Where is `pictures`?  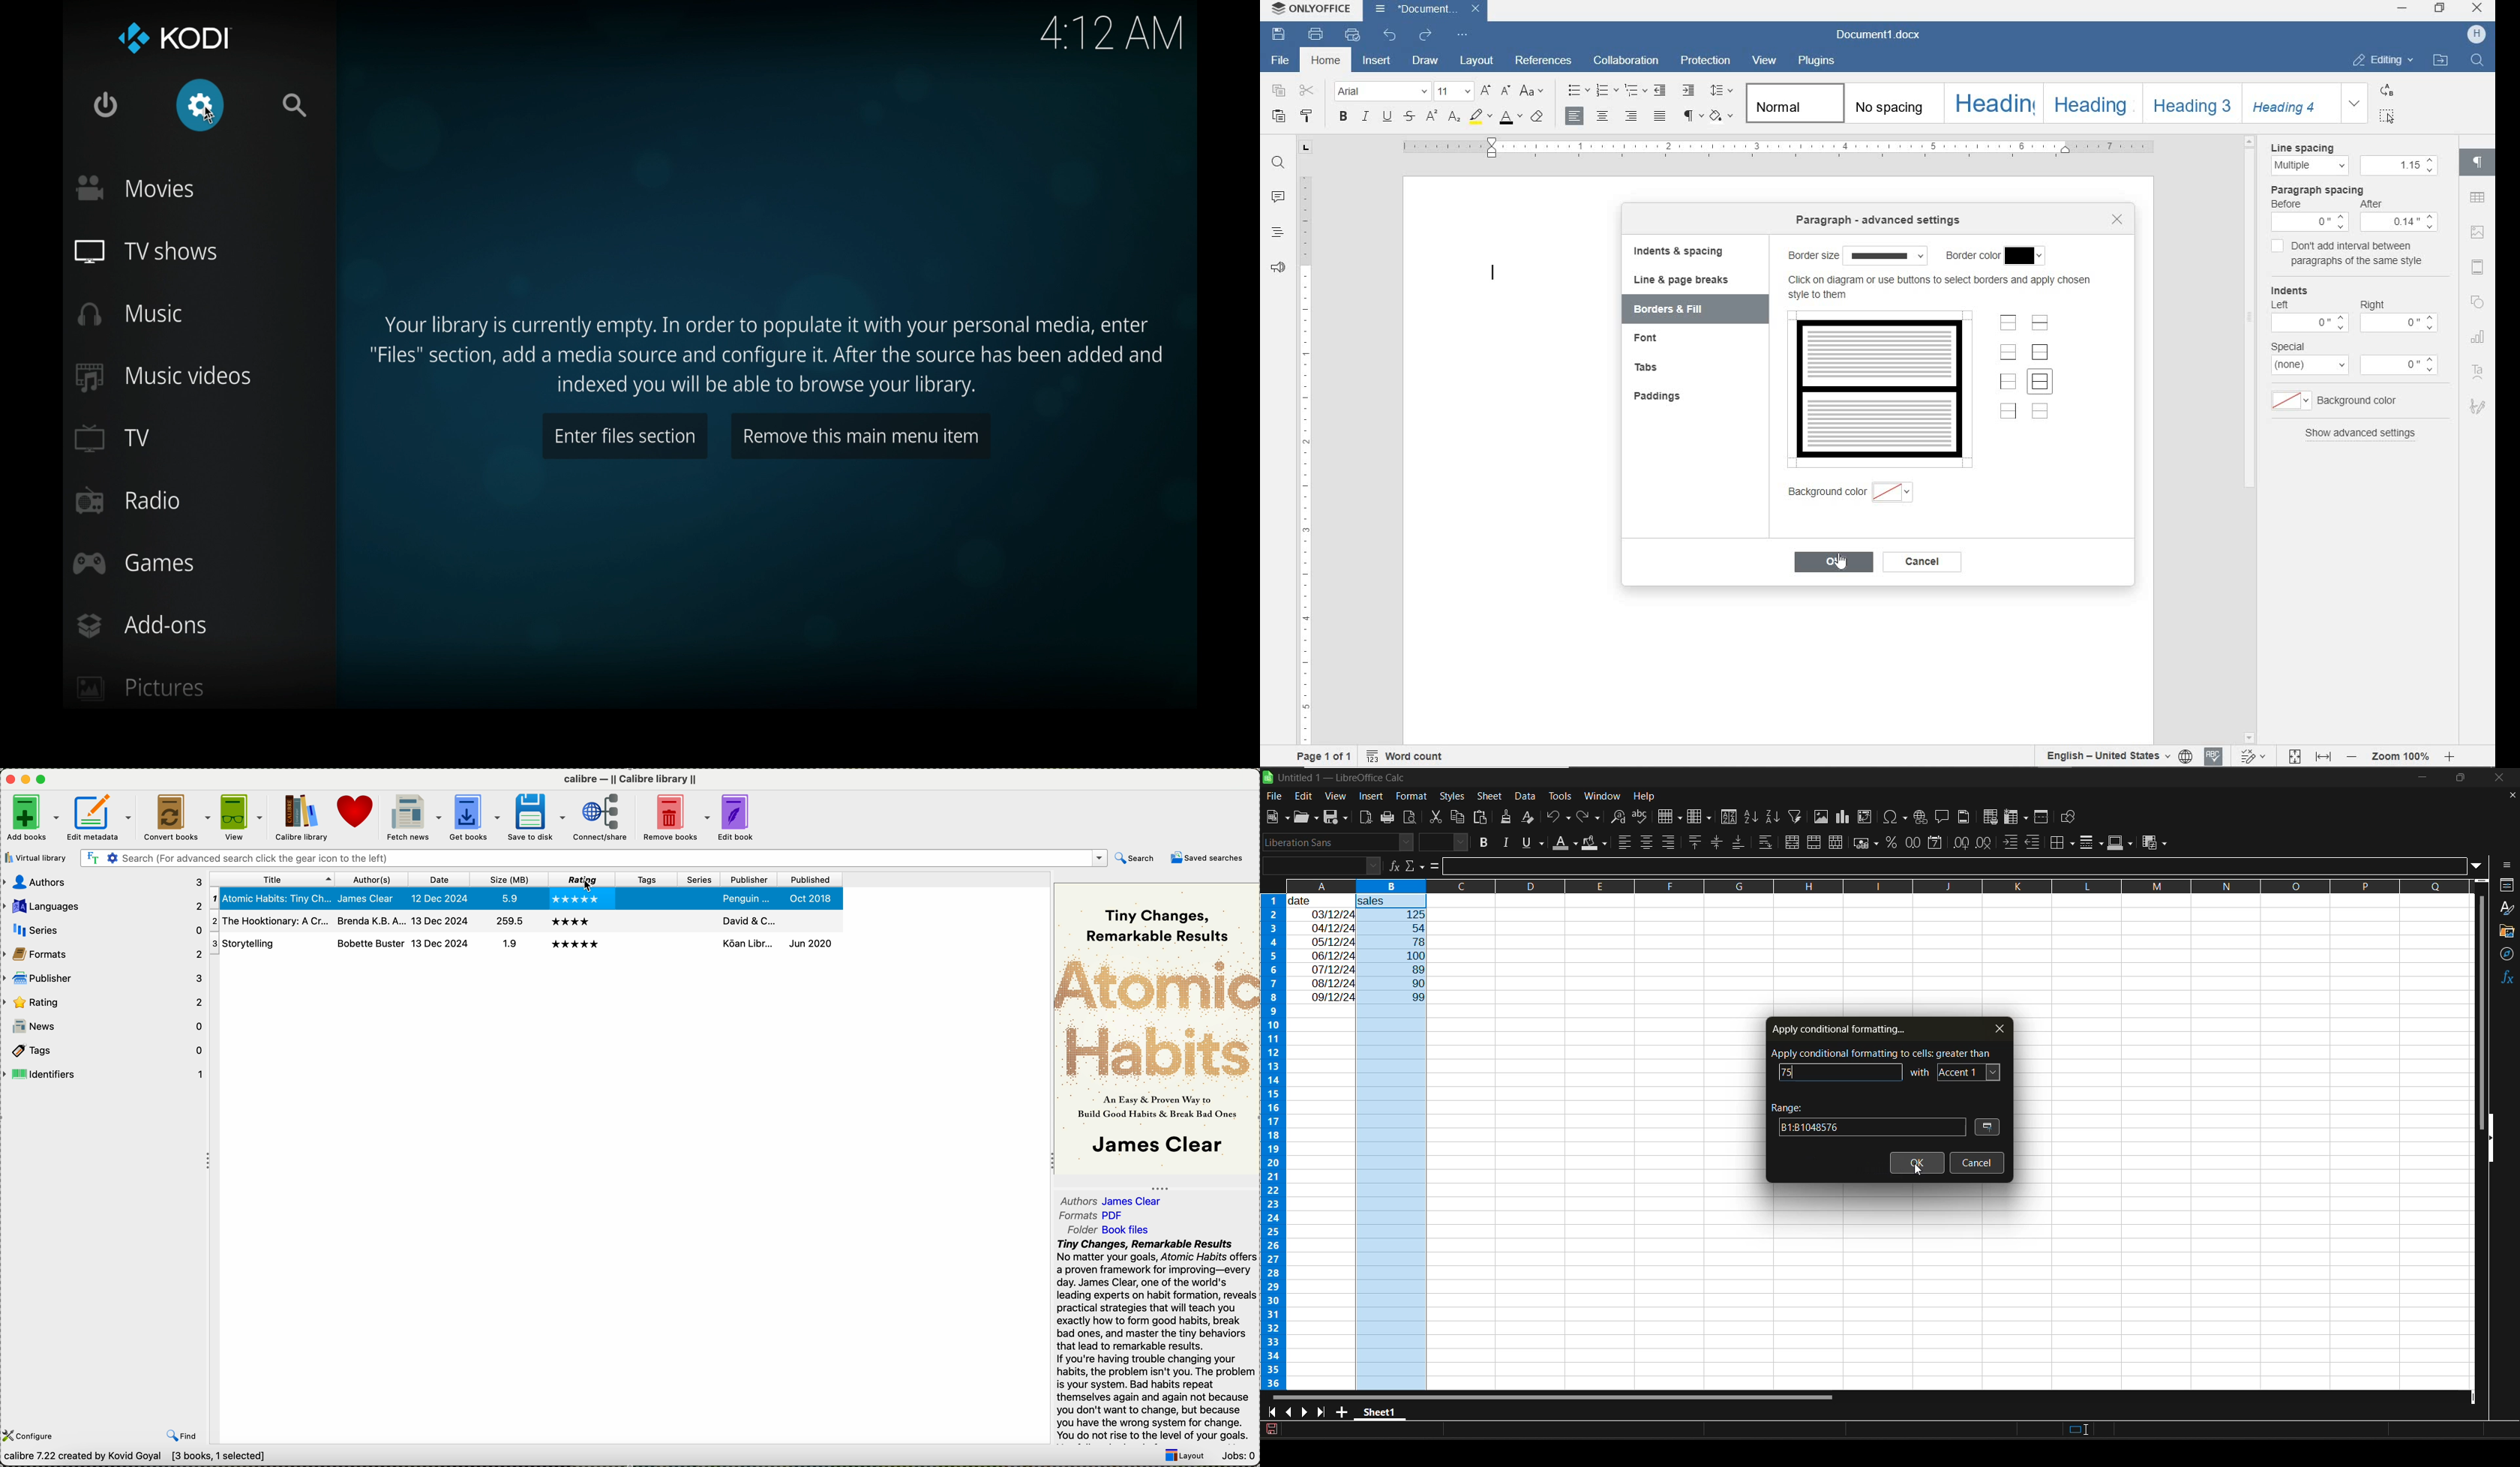 pictures is located at coordinates (143, 688).